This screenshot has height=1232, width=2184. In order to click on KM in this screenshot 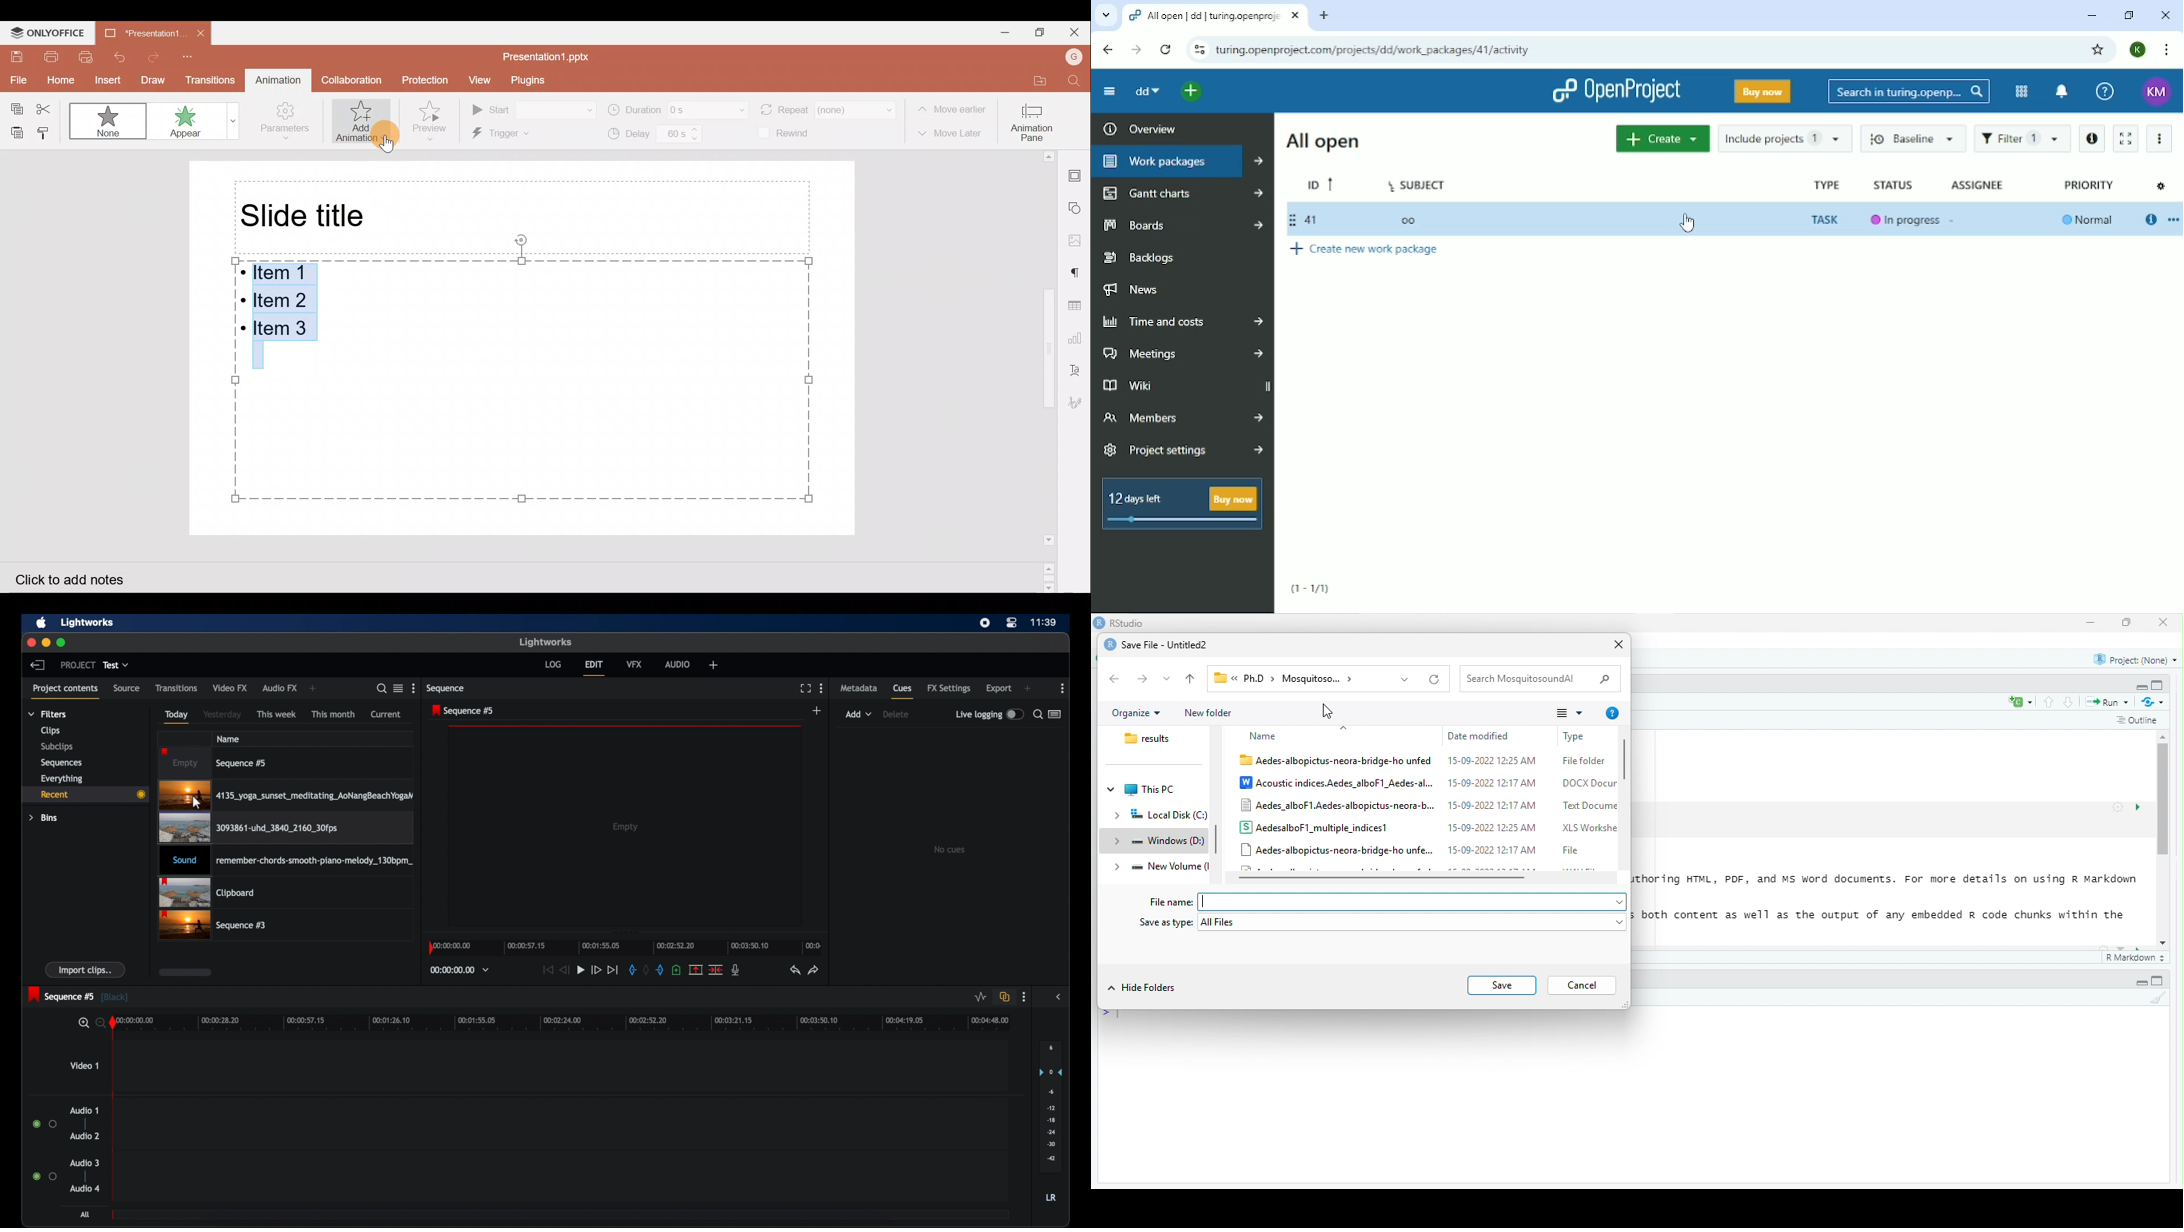, I will do `click(2156, 92)`.